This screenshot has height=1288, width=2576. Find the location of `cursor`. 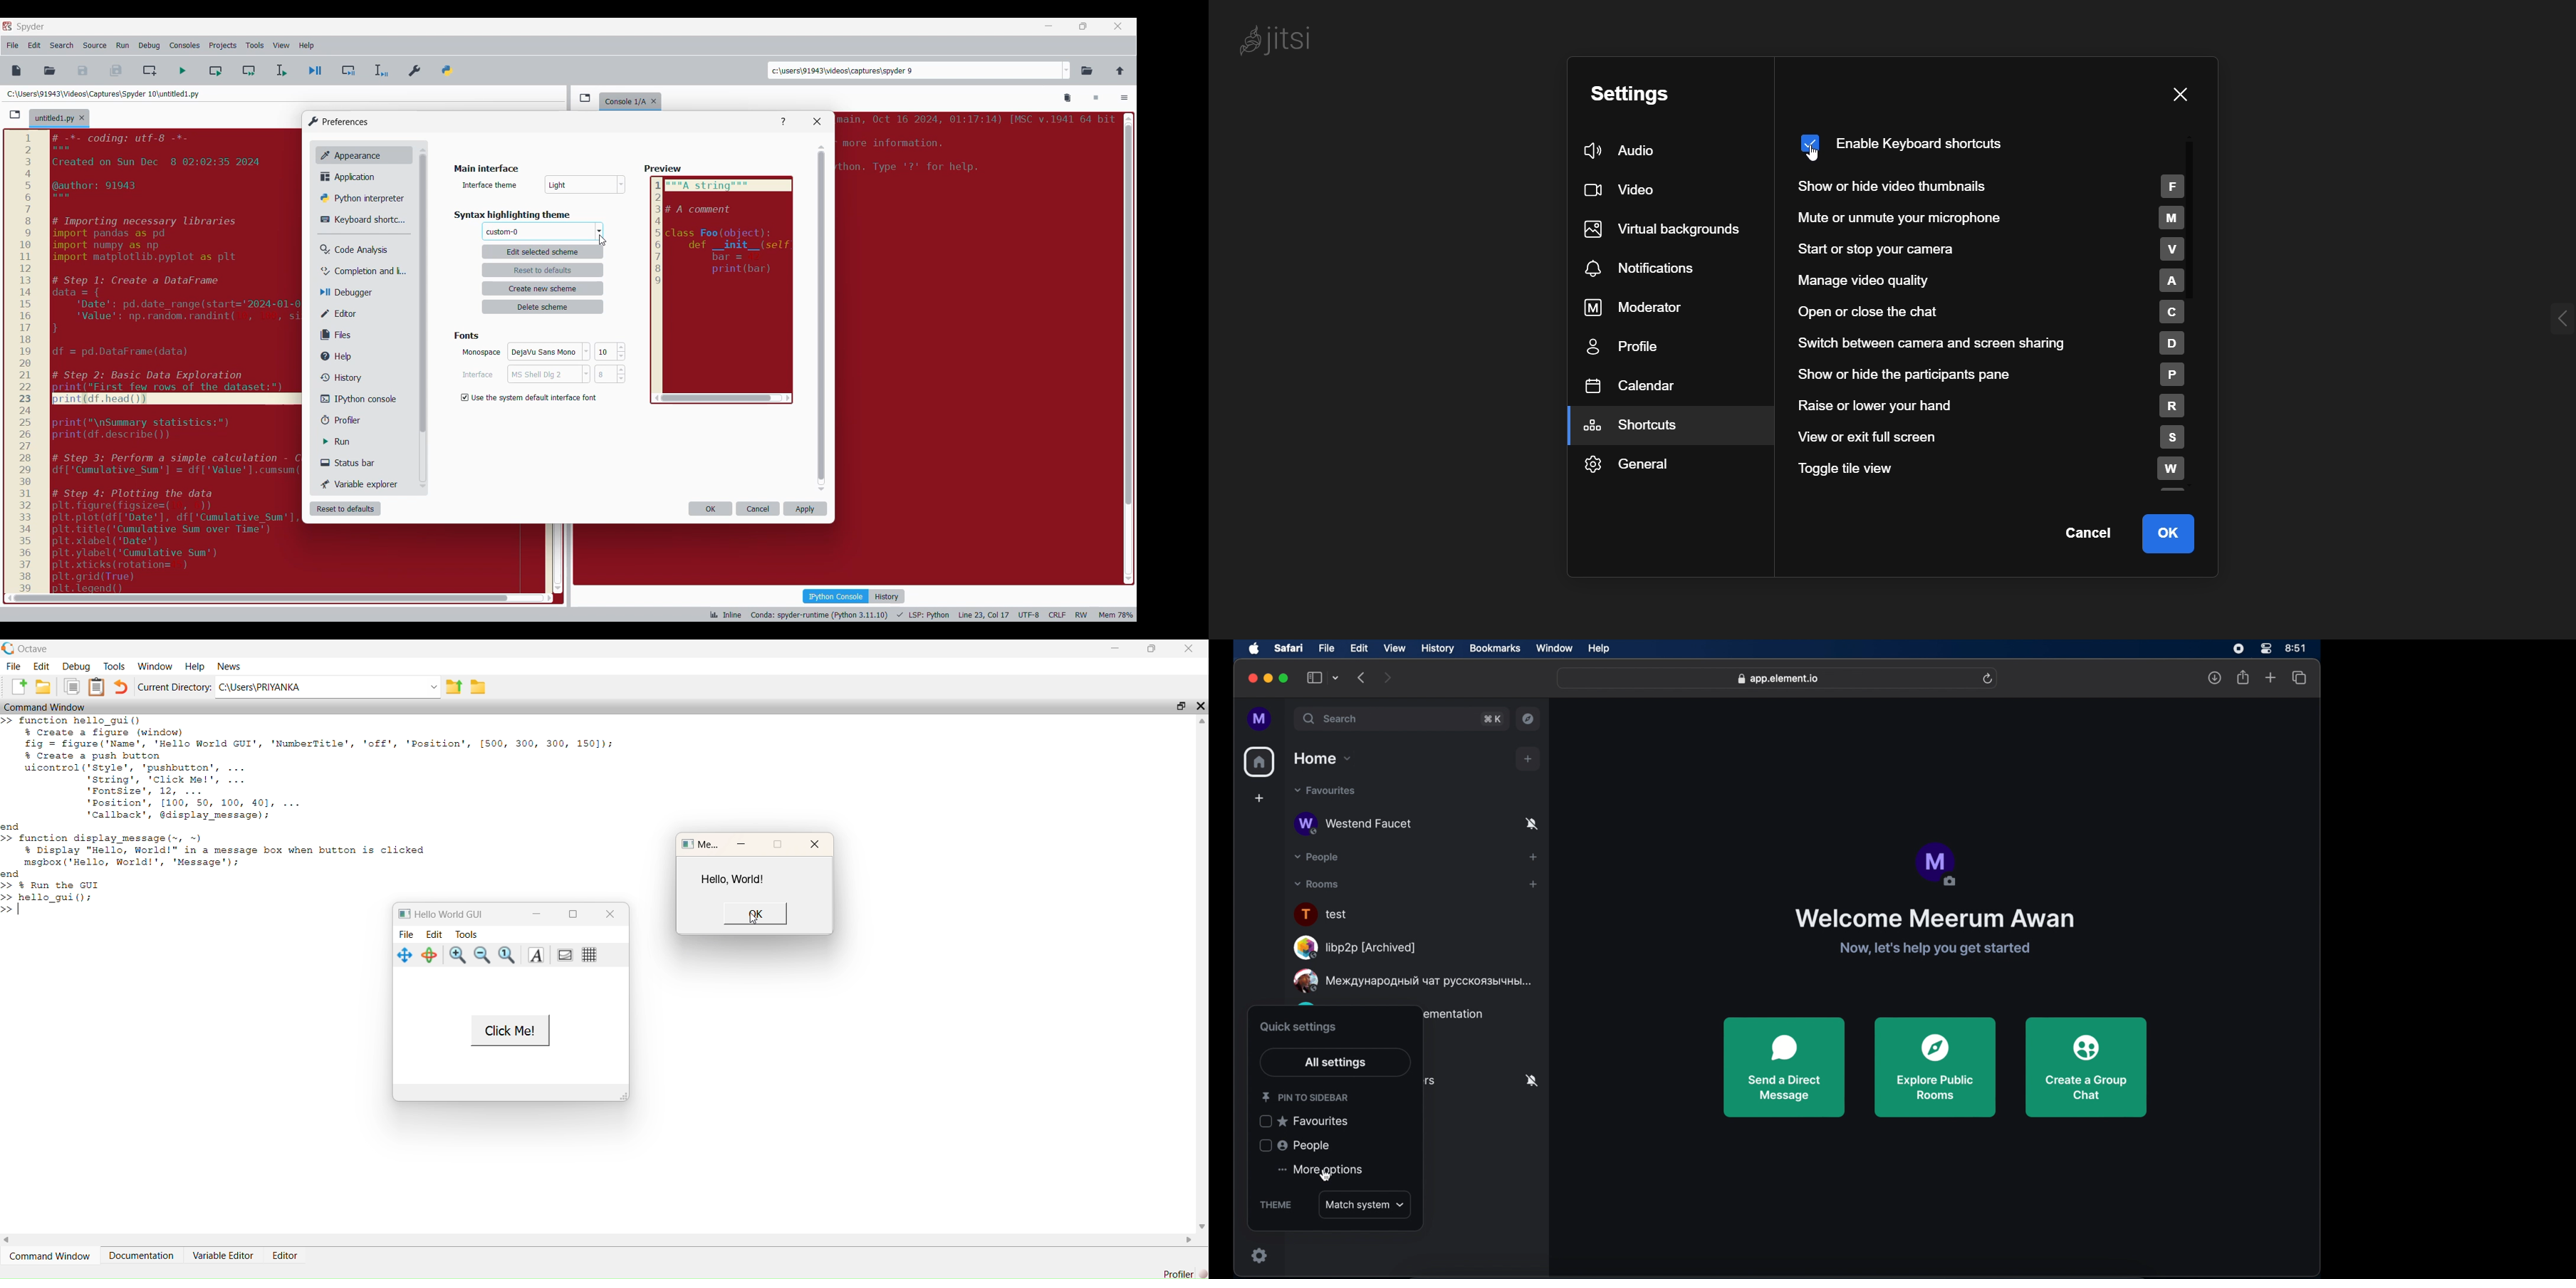

cursor is located at coordinates (1320, 1175).